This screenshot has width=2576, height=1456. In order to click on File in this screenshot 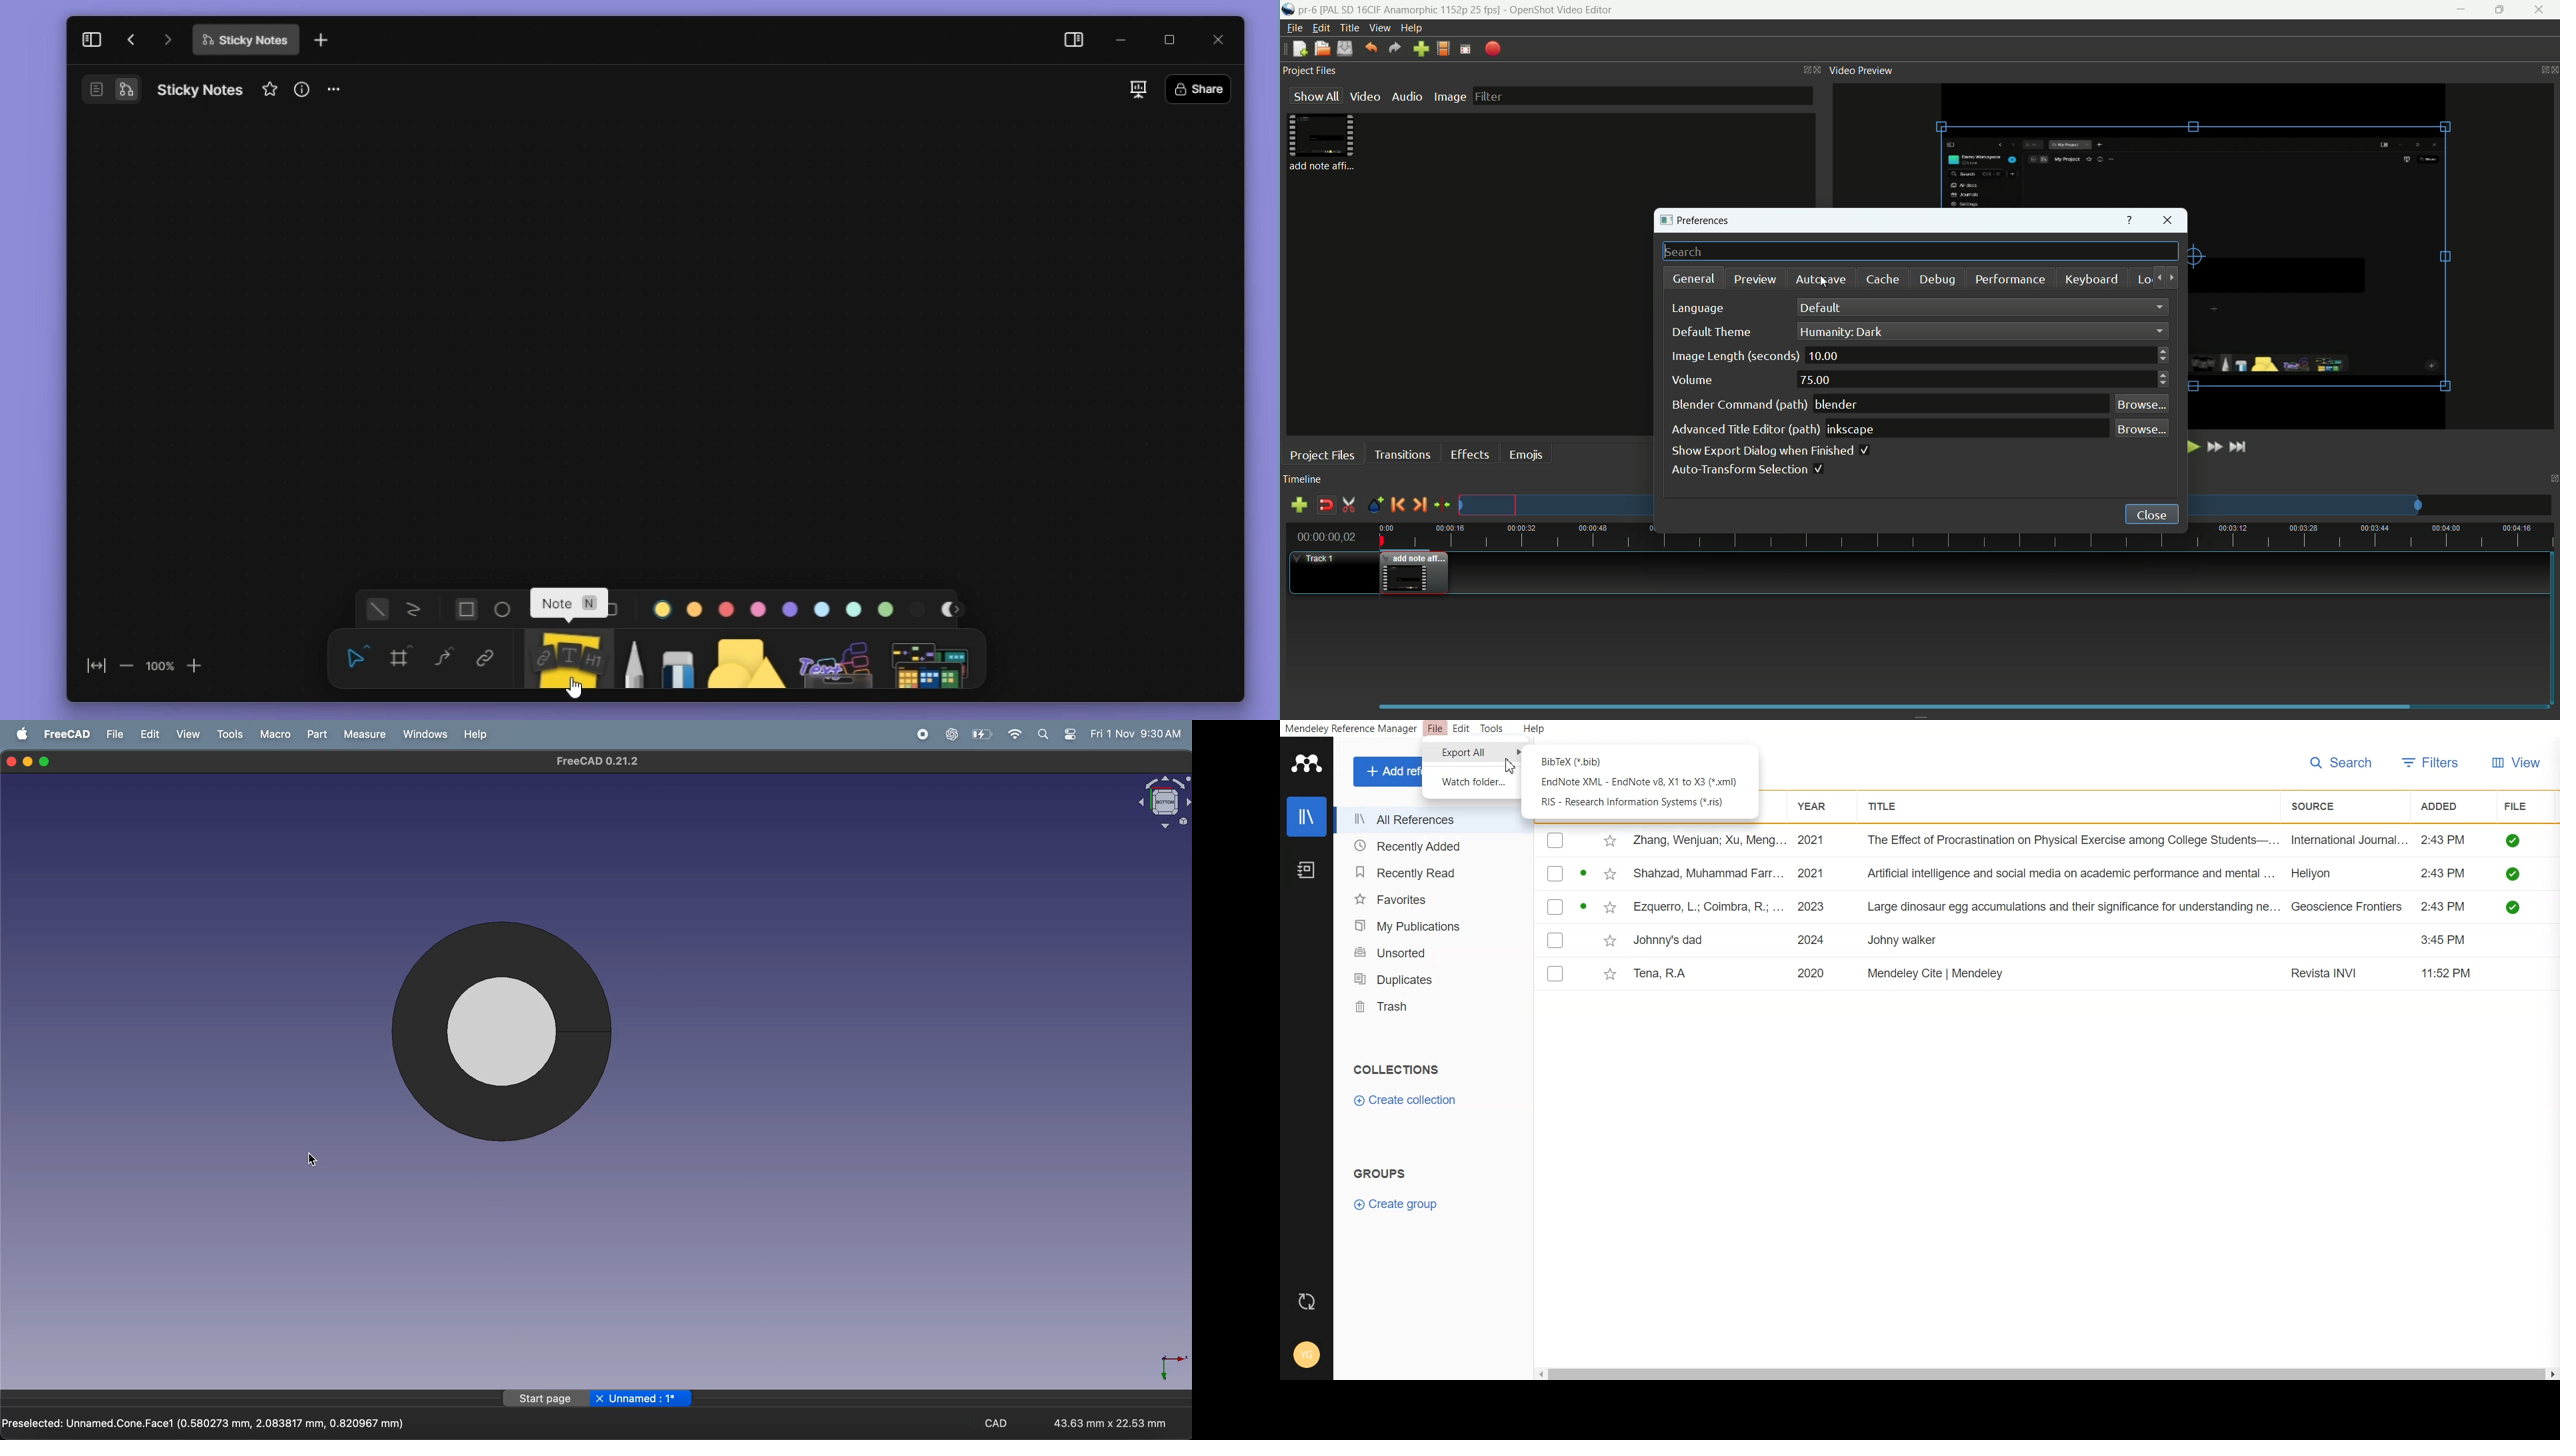, I will do `click(2519, 805)`.